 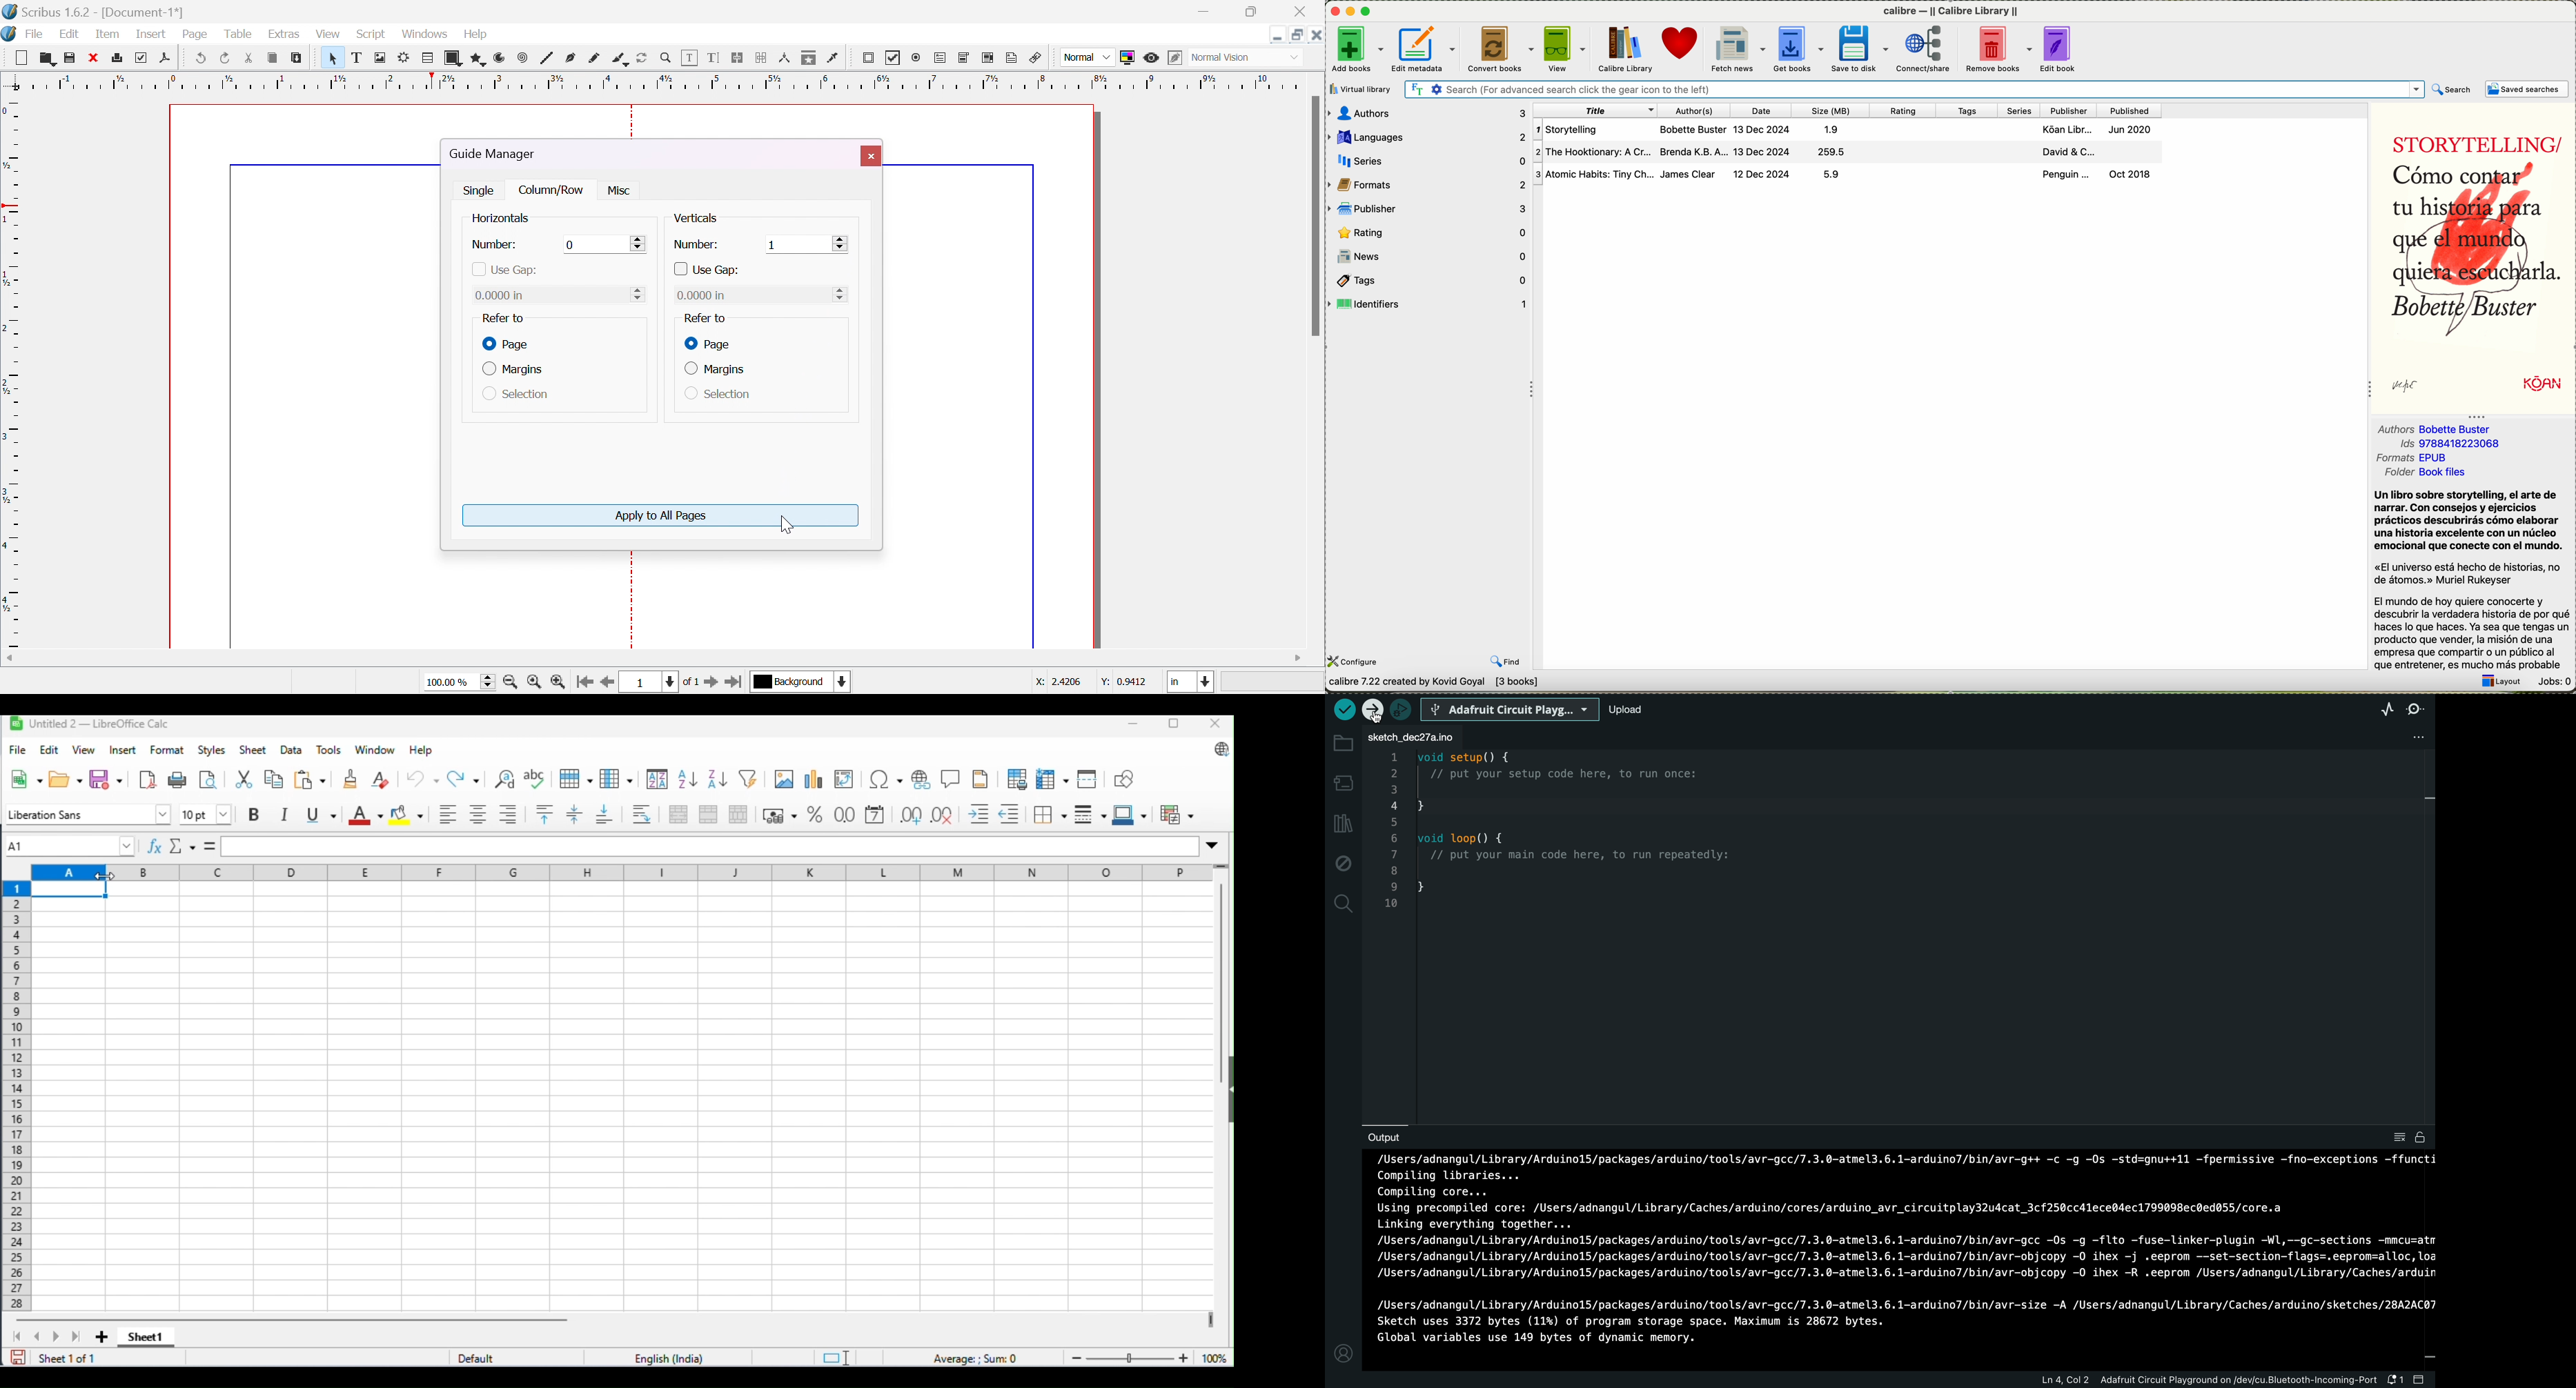 I want to click on insert or edit pivot table, so click(x=845, y=781).